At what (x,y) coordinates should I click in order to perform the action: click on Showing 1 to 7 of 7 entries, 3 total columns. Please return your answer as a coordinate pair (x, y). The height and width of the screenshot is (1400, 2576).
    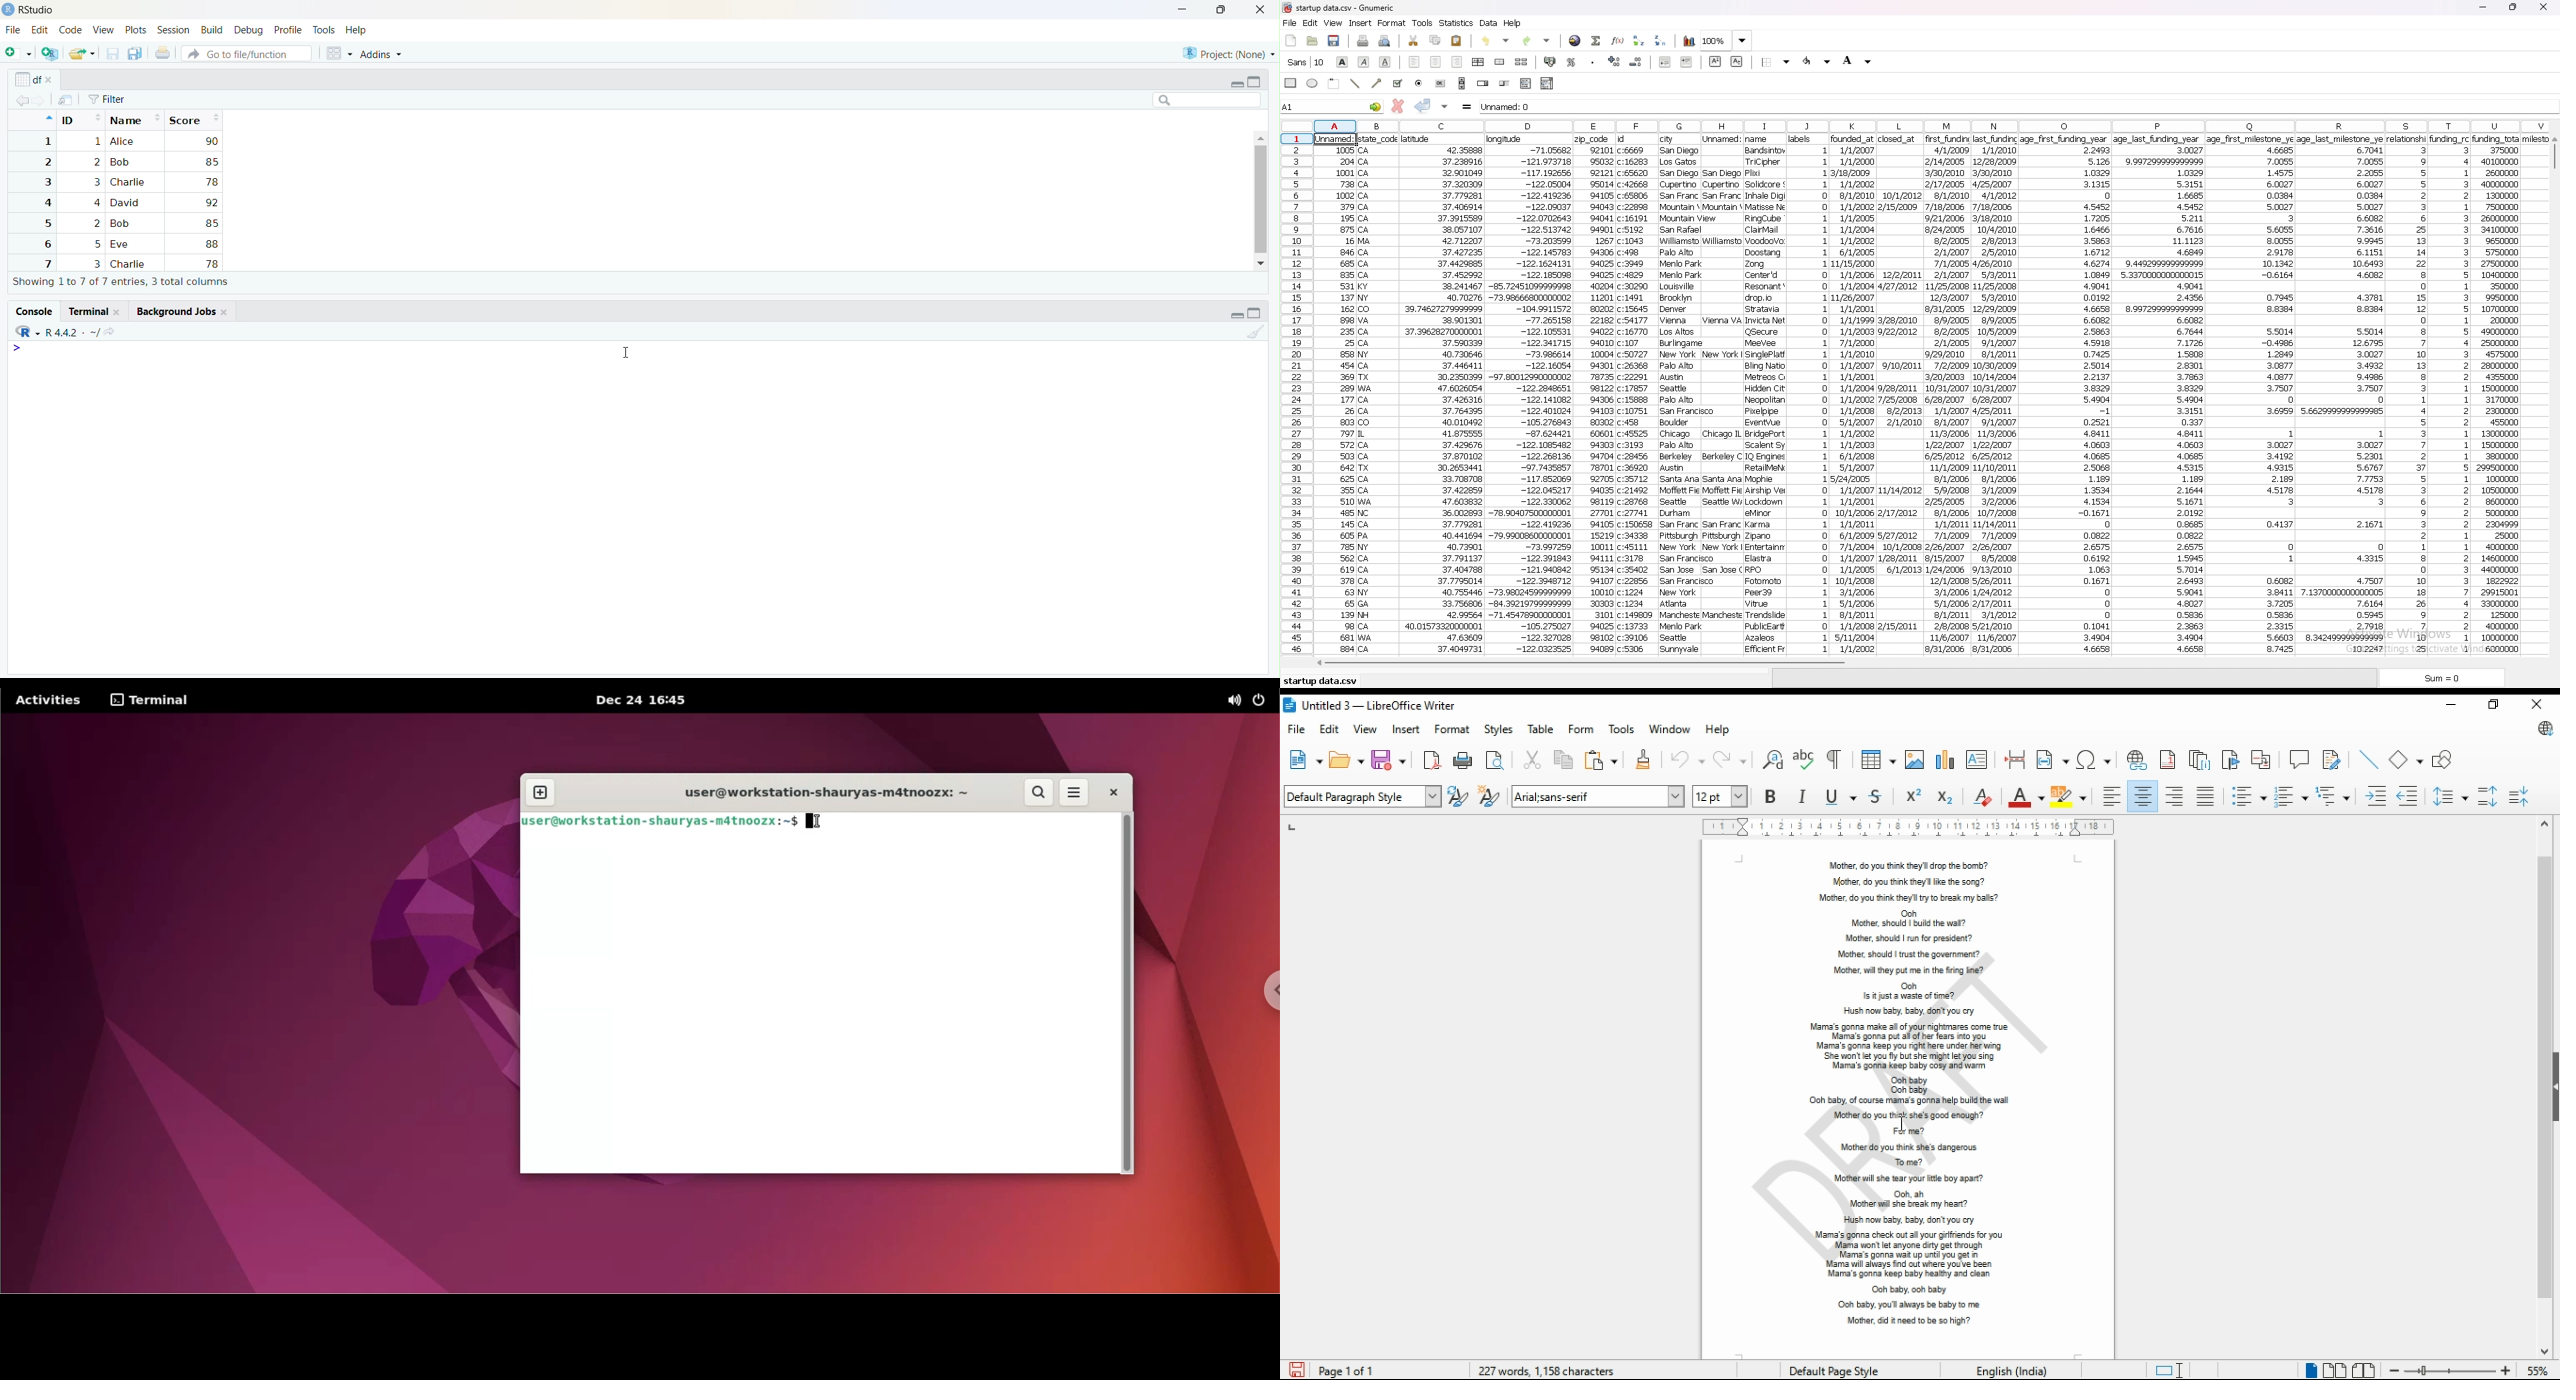
    Looking at the image, I should click on (121, 282).